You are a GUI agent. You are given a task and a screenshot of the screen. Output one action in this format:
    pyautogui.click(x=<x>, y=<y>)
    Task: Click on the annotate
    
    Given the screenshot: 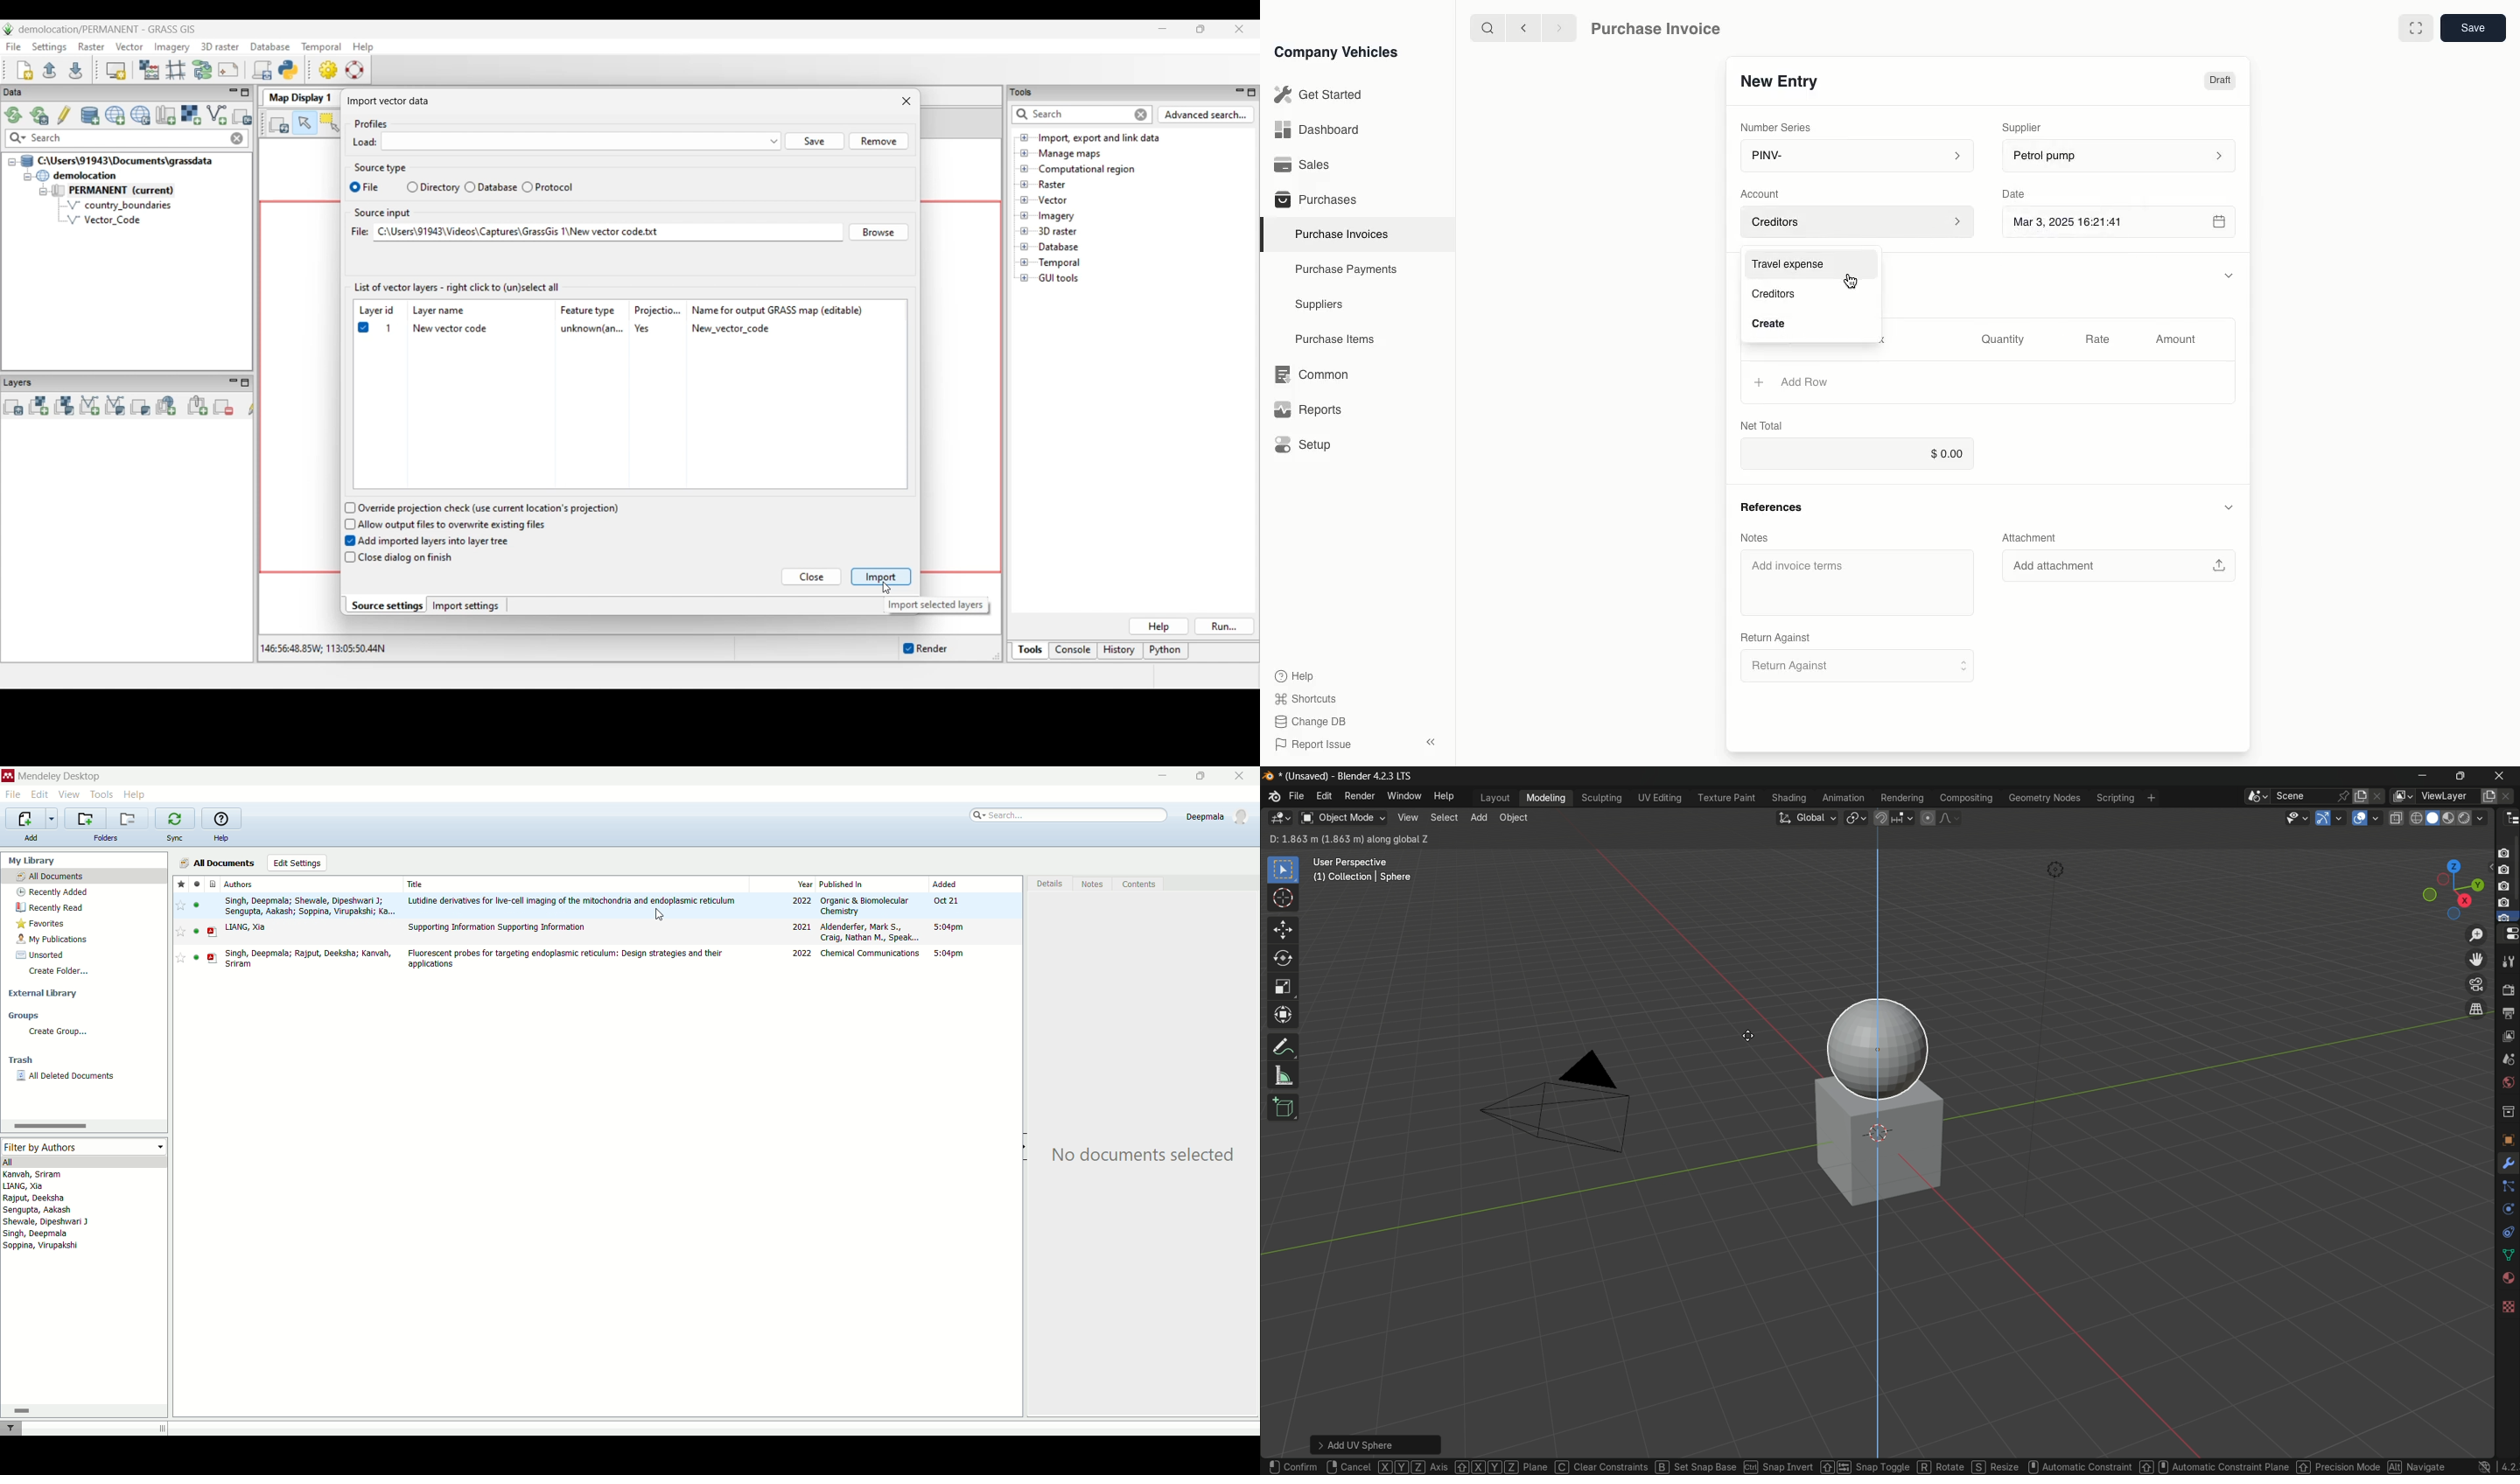 What is the action you would take?
    pyautogui.click(x=1284, y=1045)
    